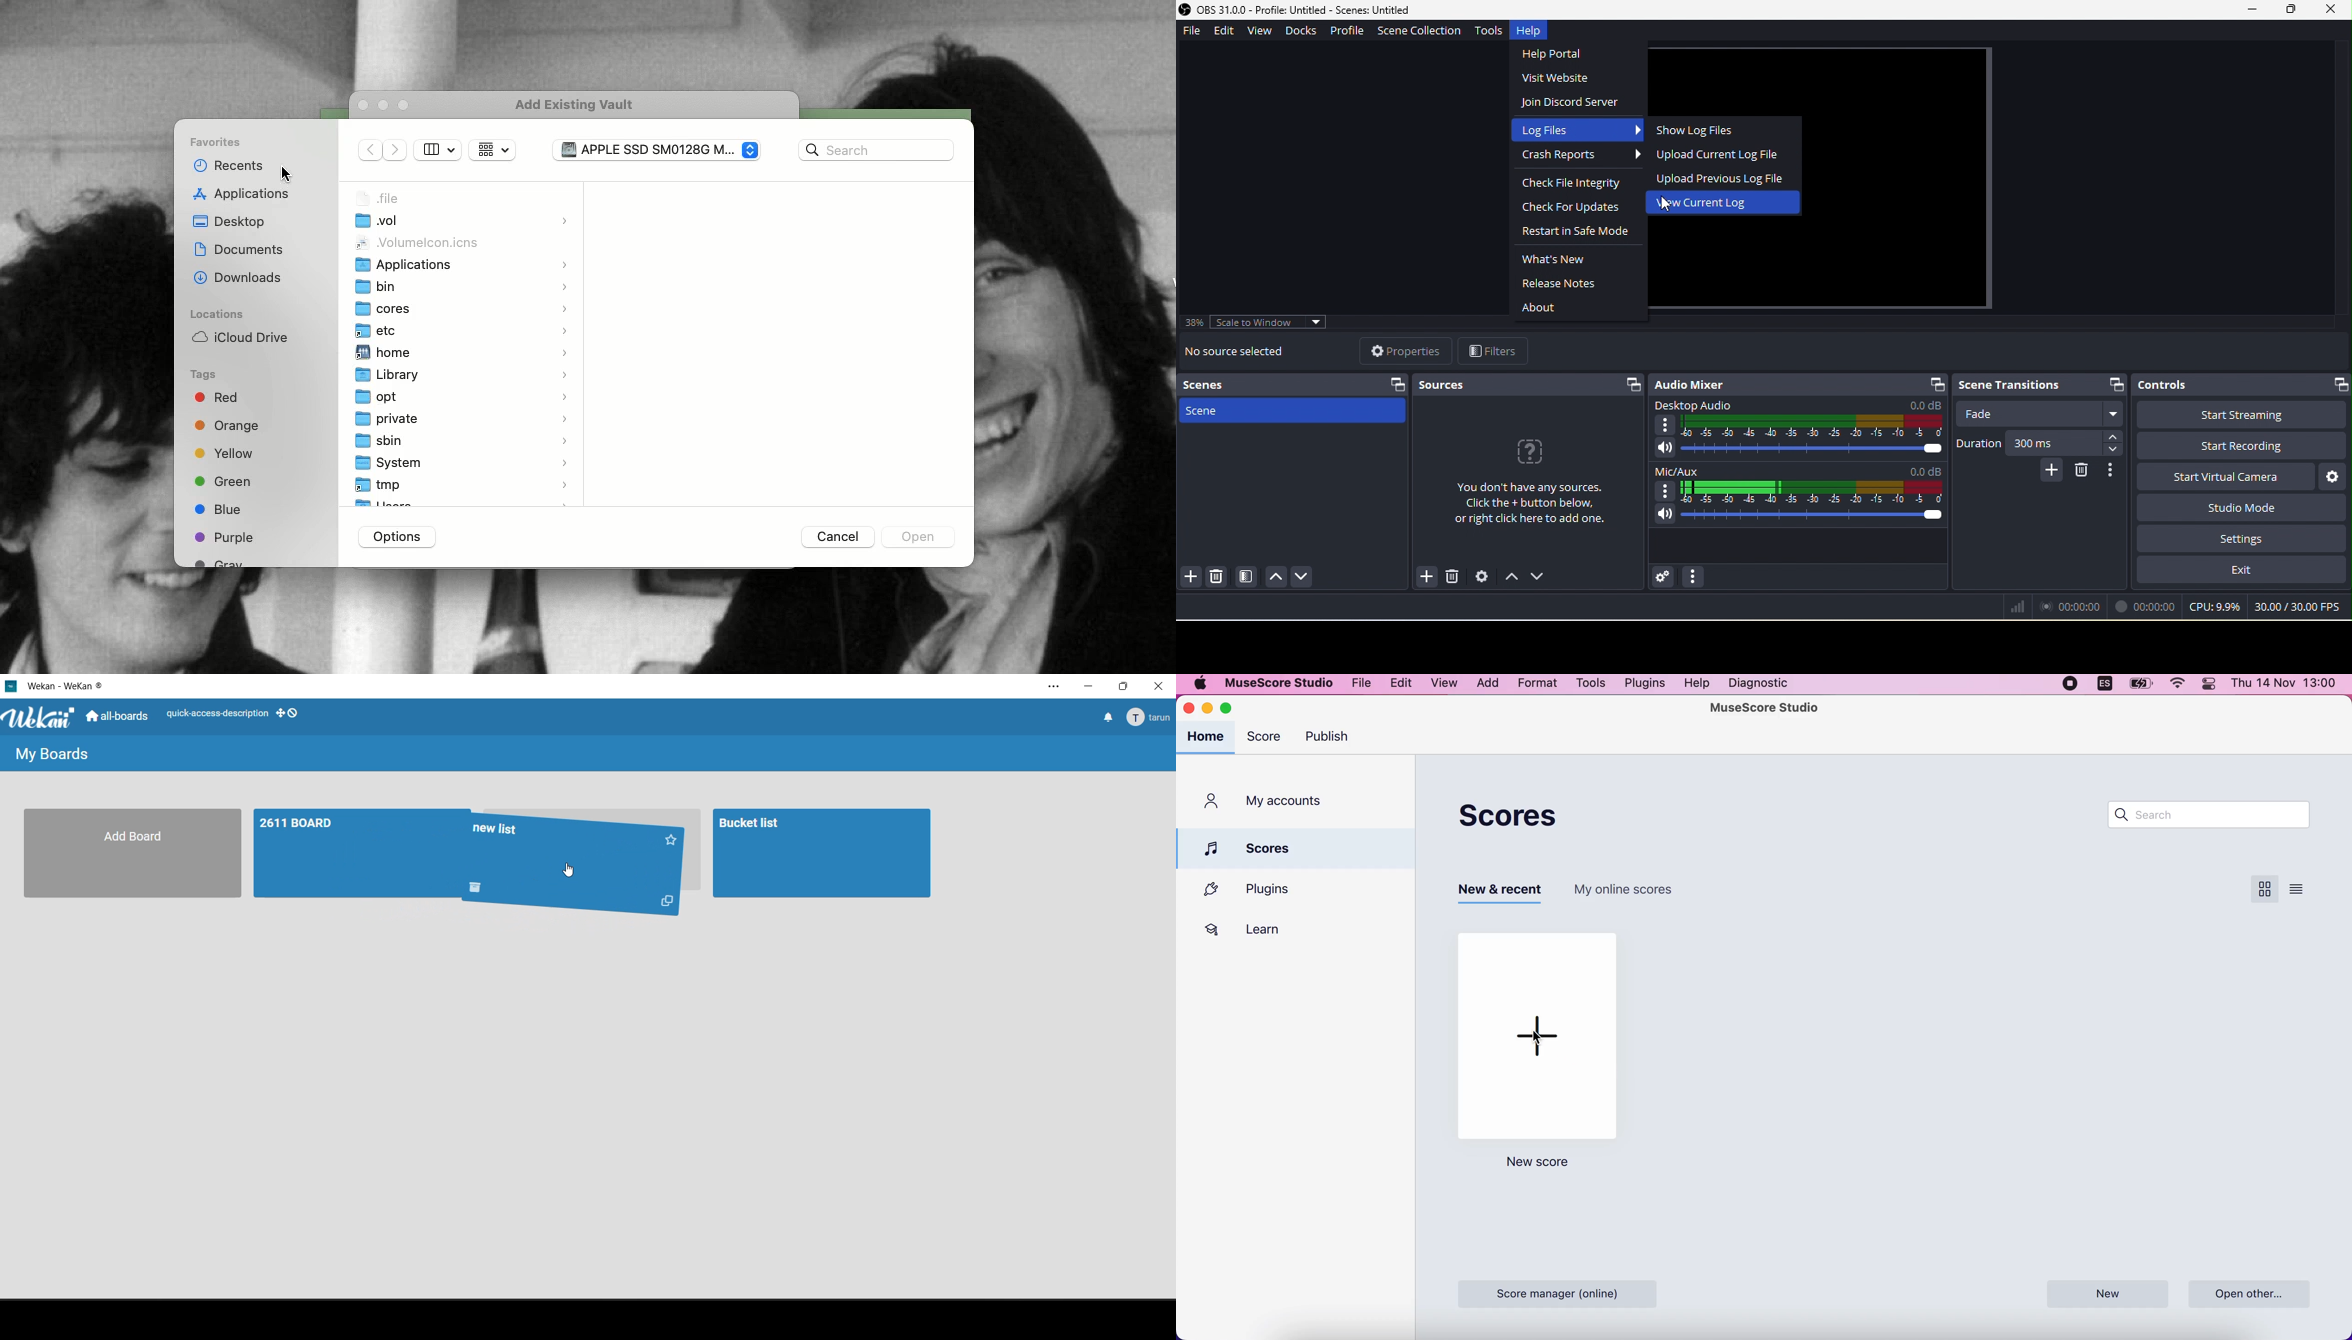 The image size is (2352, 1344). What do you see at coordinates (1724, 178) in the screenshot?
I see `upload previous log file` at bounding box center [1724, 178].